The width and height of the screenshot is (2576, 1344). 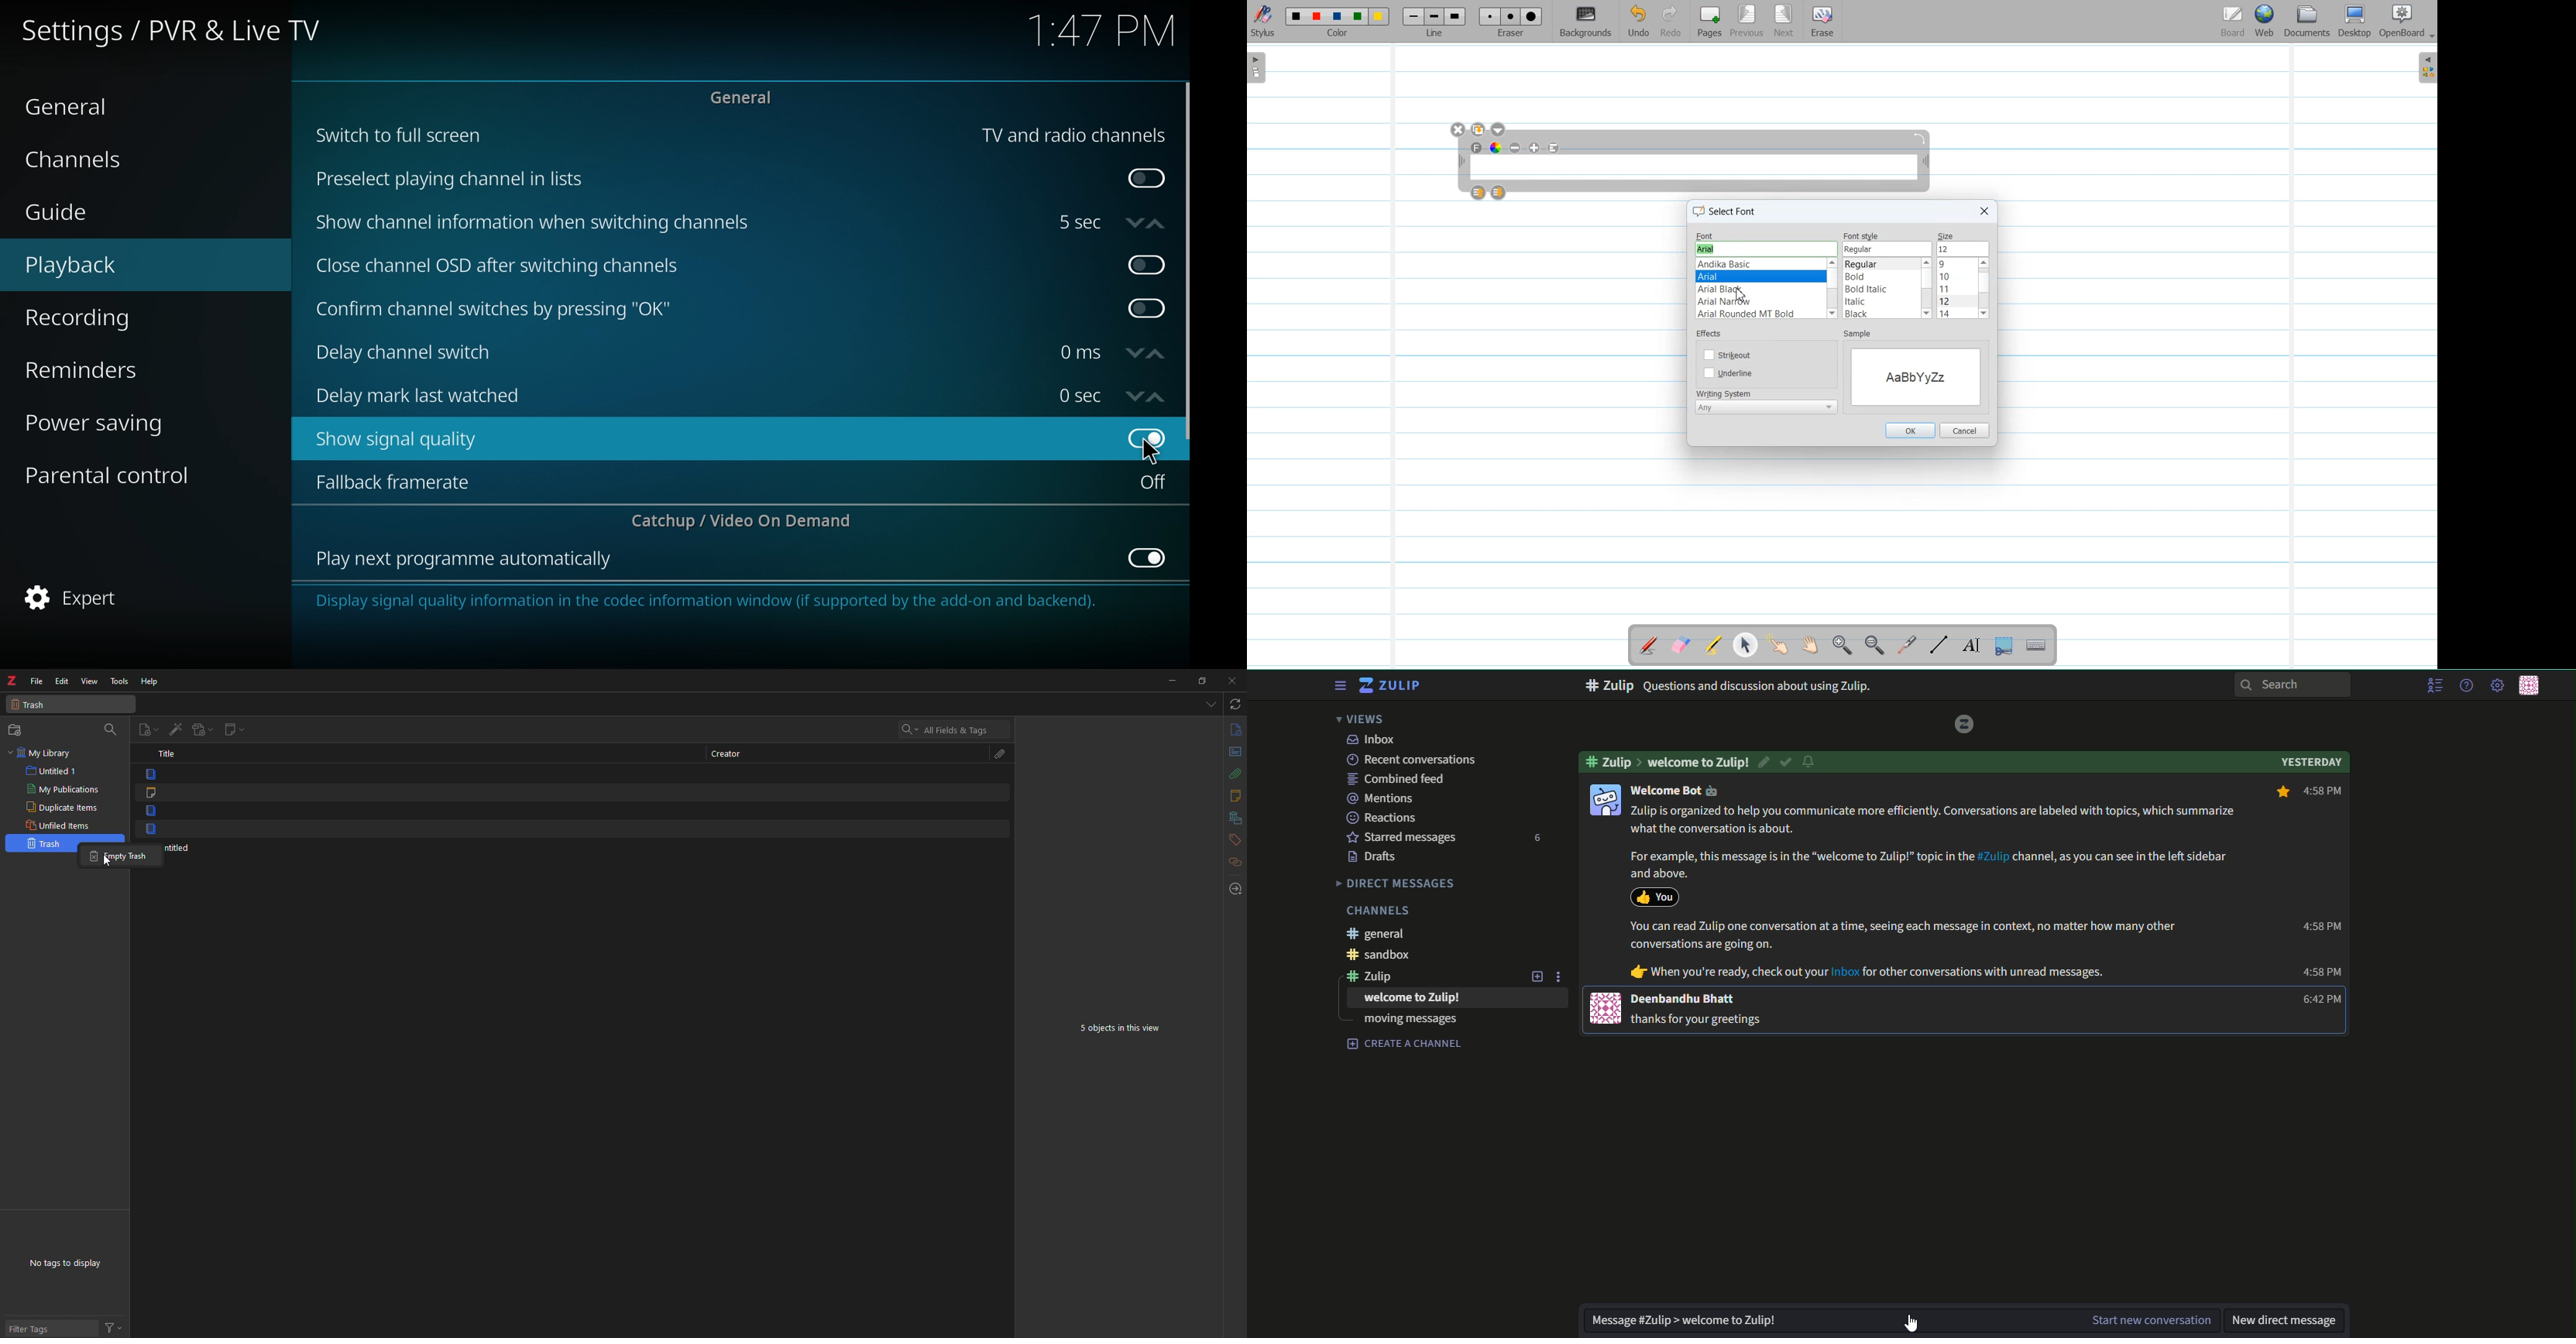 I want to click on delay channel switch, so click(x=414, y=352).